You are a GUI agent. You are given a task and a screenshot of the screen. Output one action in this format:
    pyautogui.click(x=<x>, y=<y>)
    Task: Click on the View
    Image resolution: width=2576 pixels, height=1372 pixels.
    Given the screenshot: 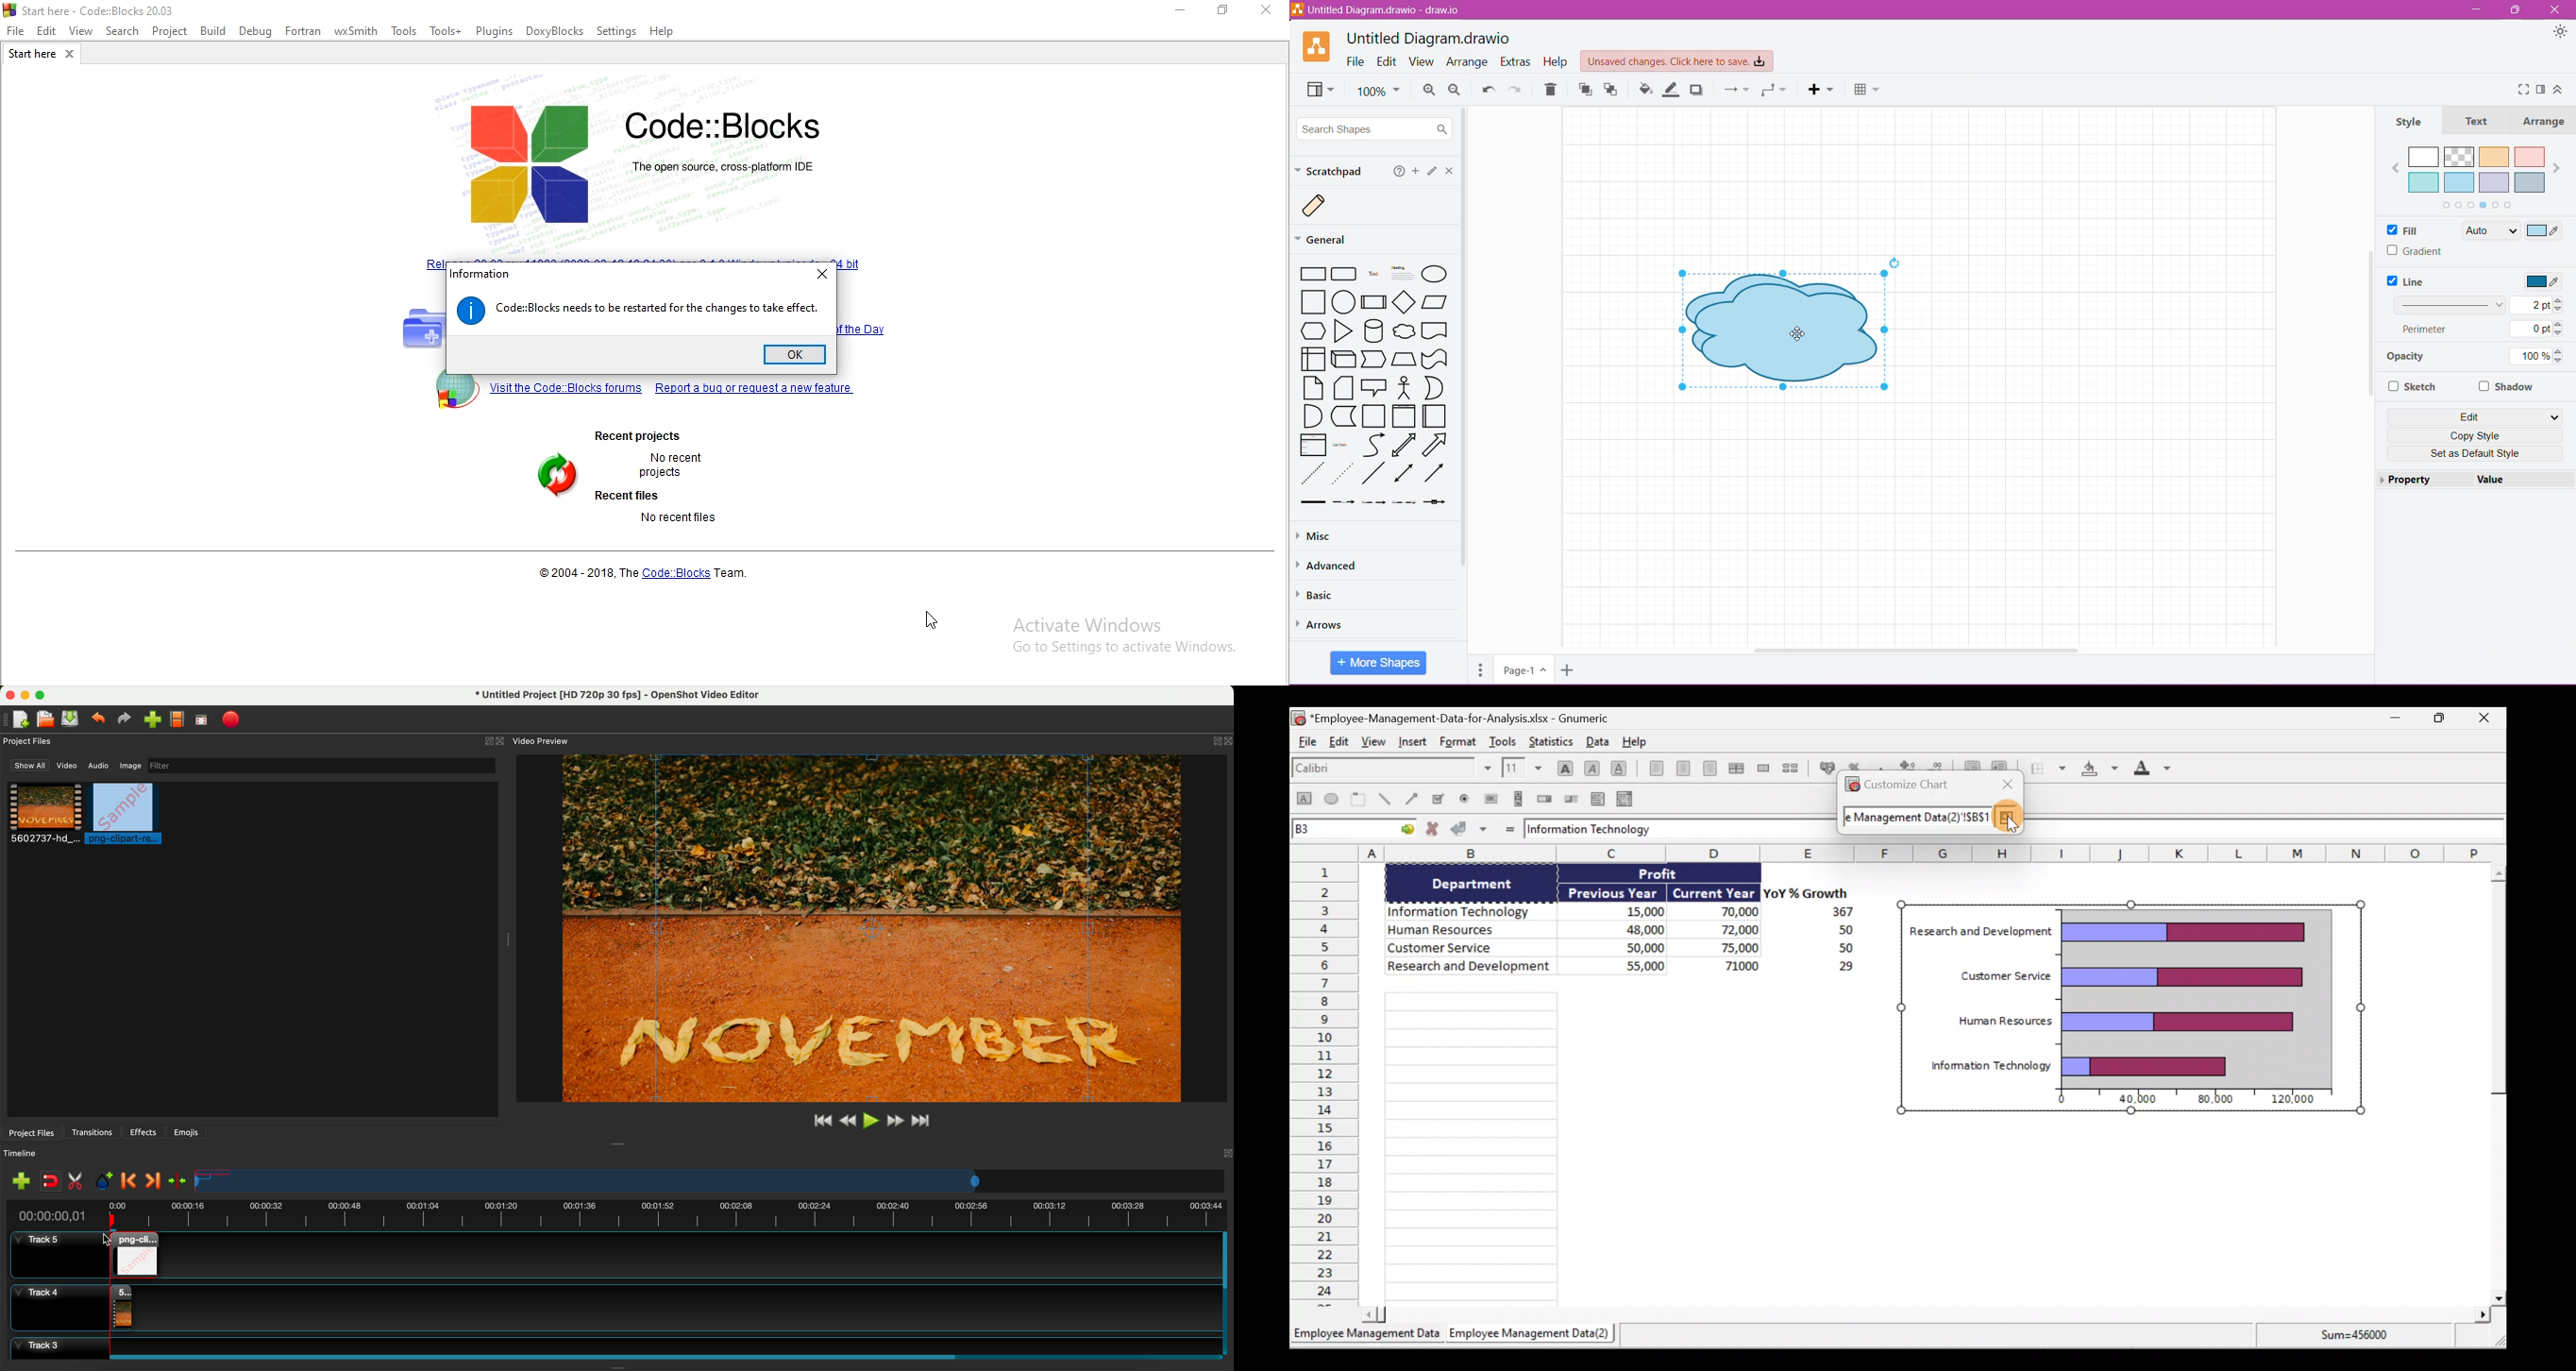 What is the action you would take?
    pyautogui.click(x=1322, y=91)
    